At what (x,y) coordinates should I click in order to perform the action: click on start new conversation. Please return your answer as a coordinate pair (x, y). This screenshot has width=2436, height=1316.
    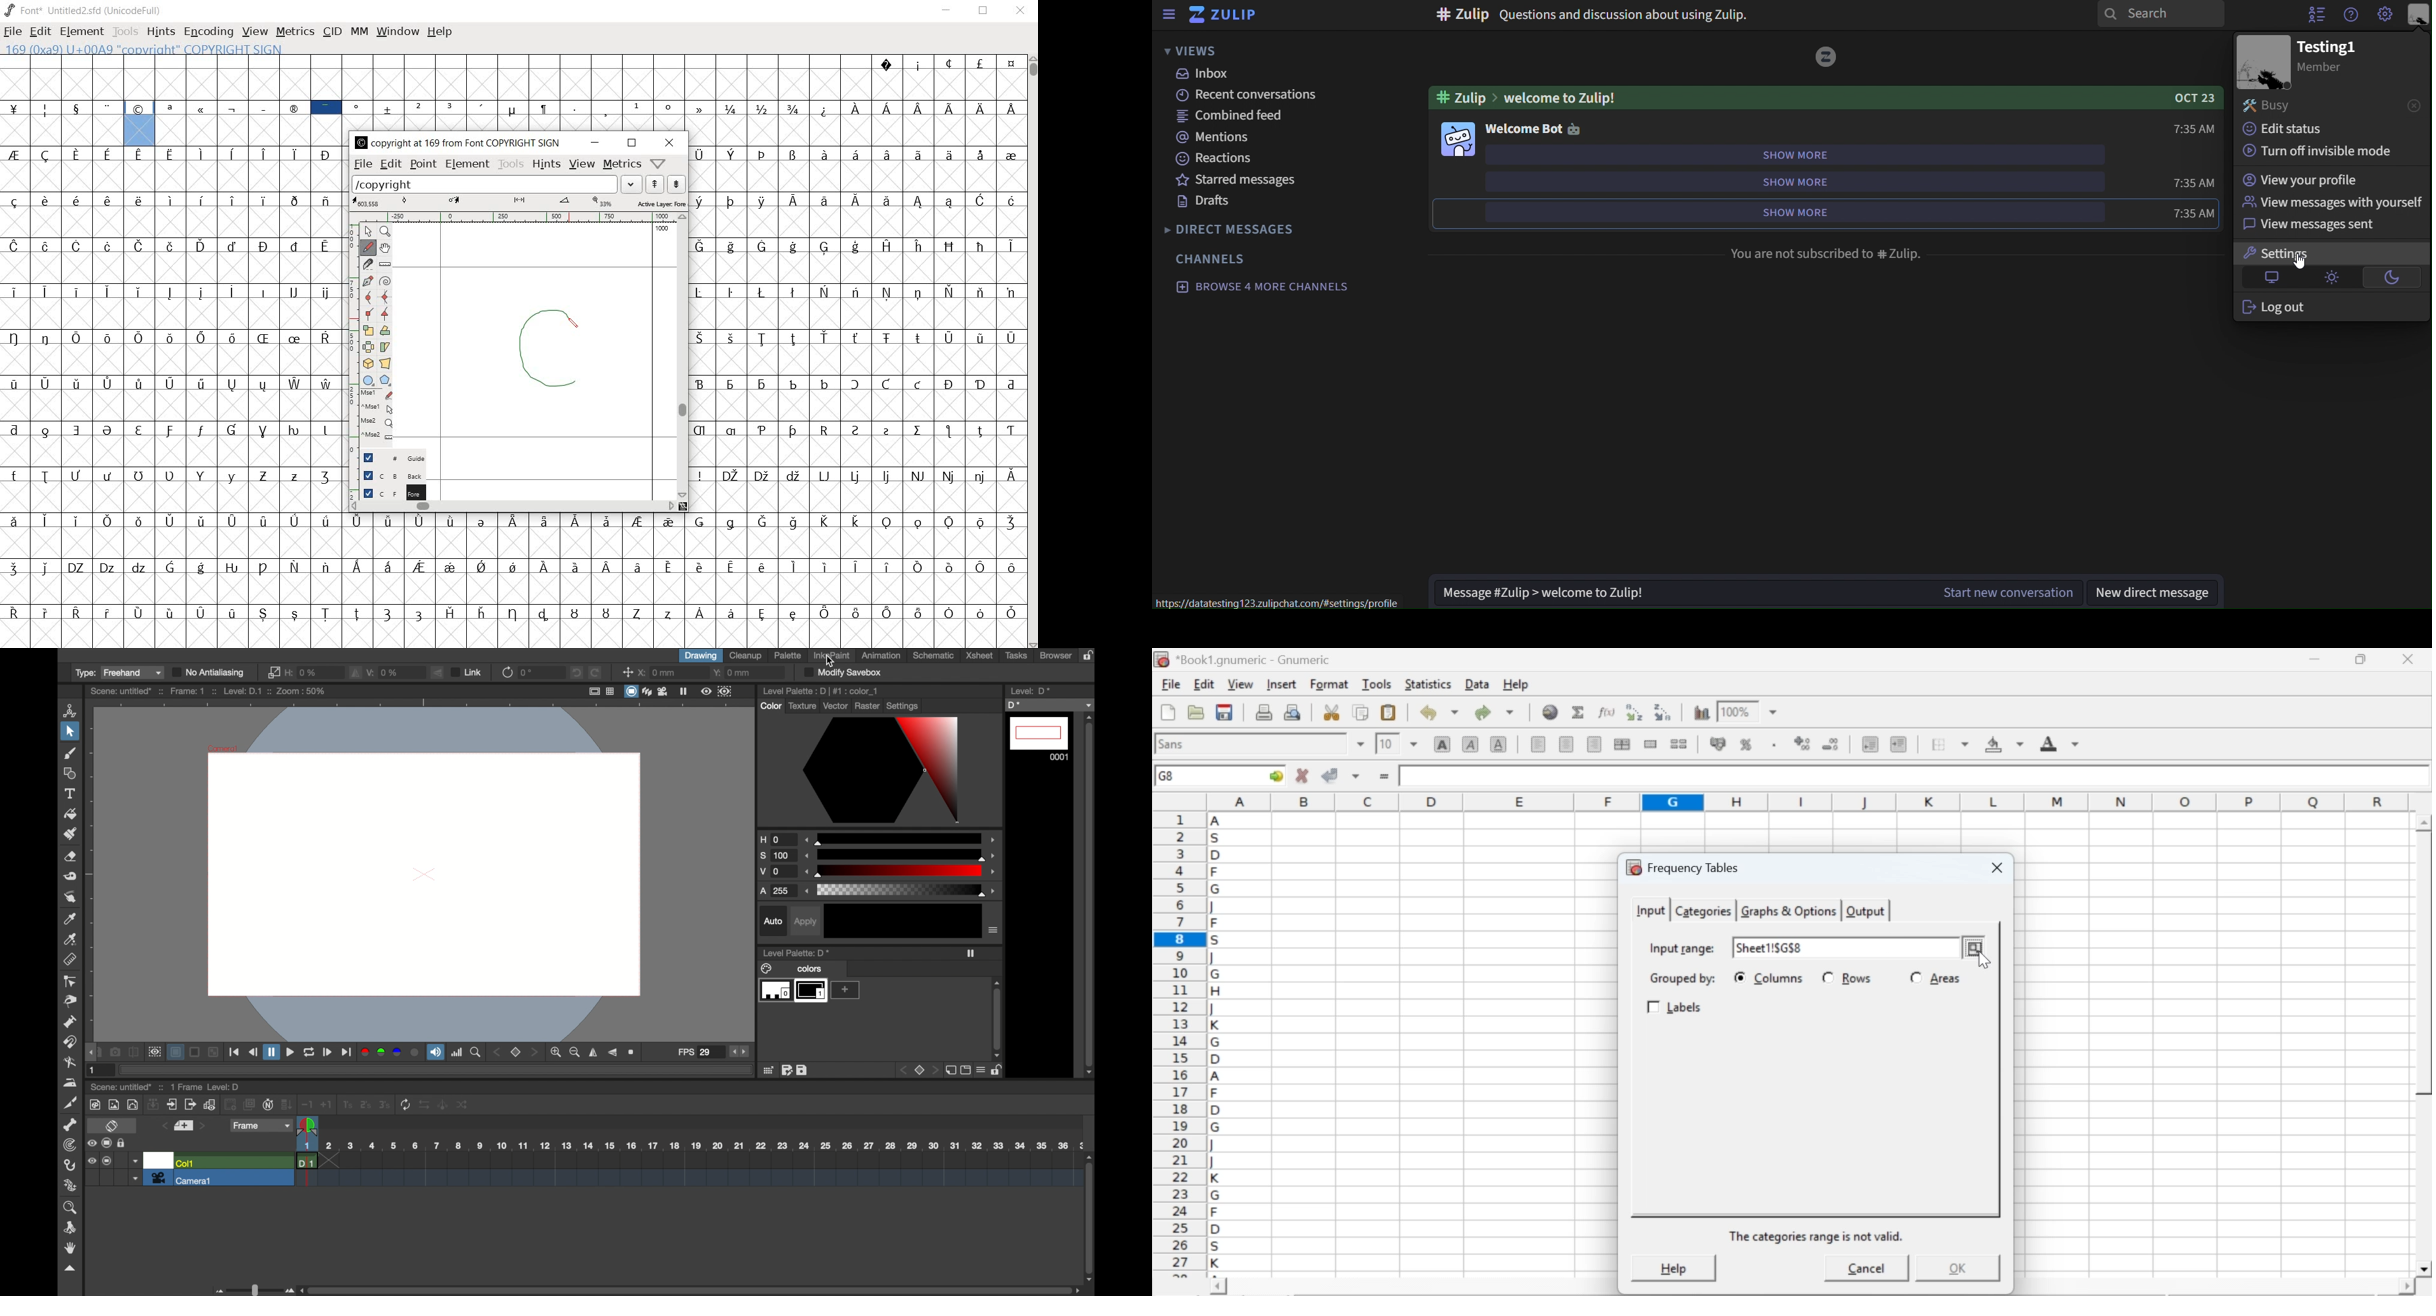
    Looking at the image, I should click on (2010, 594).